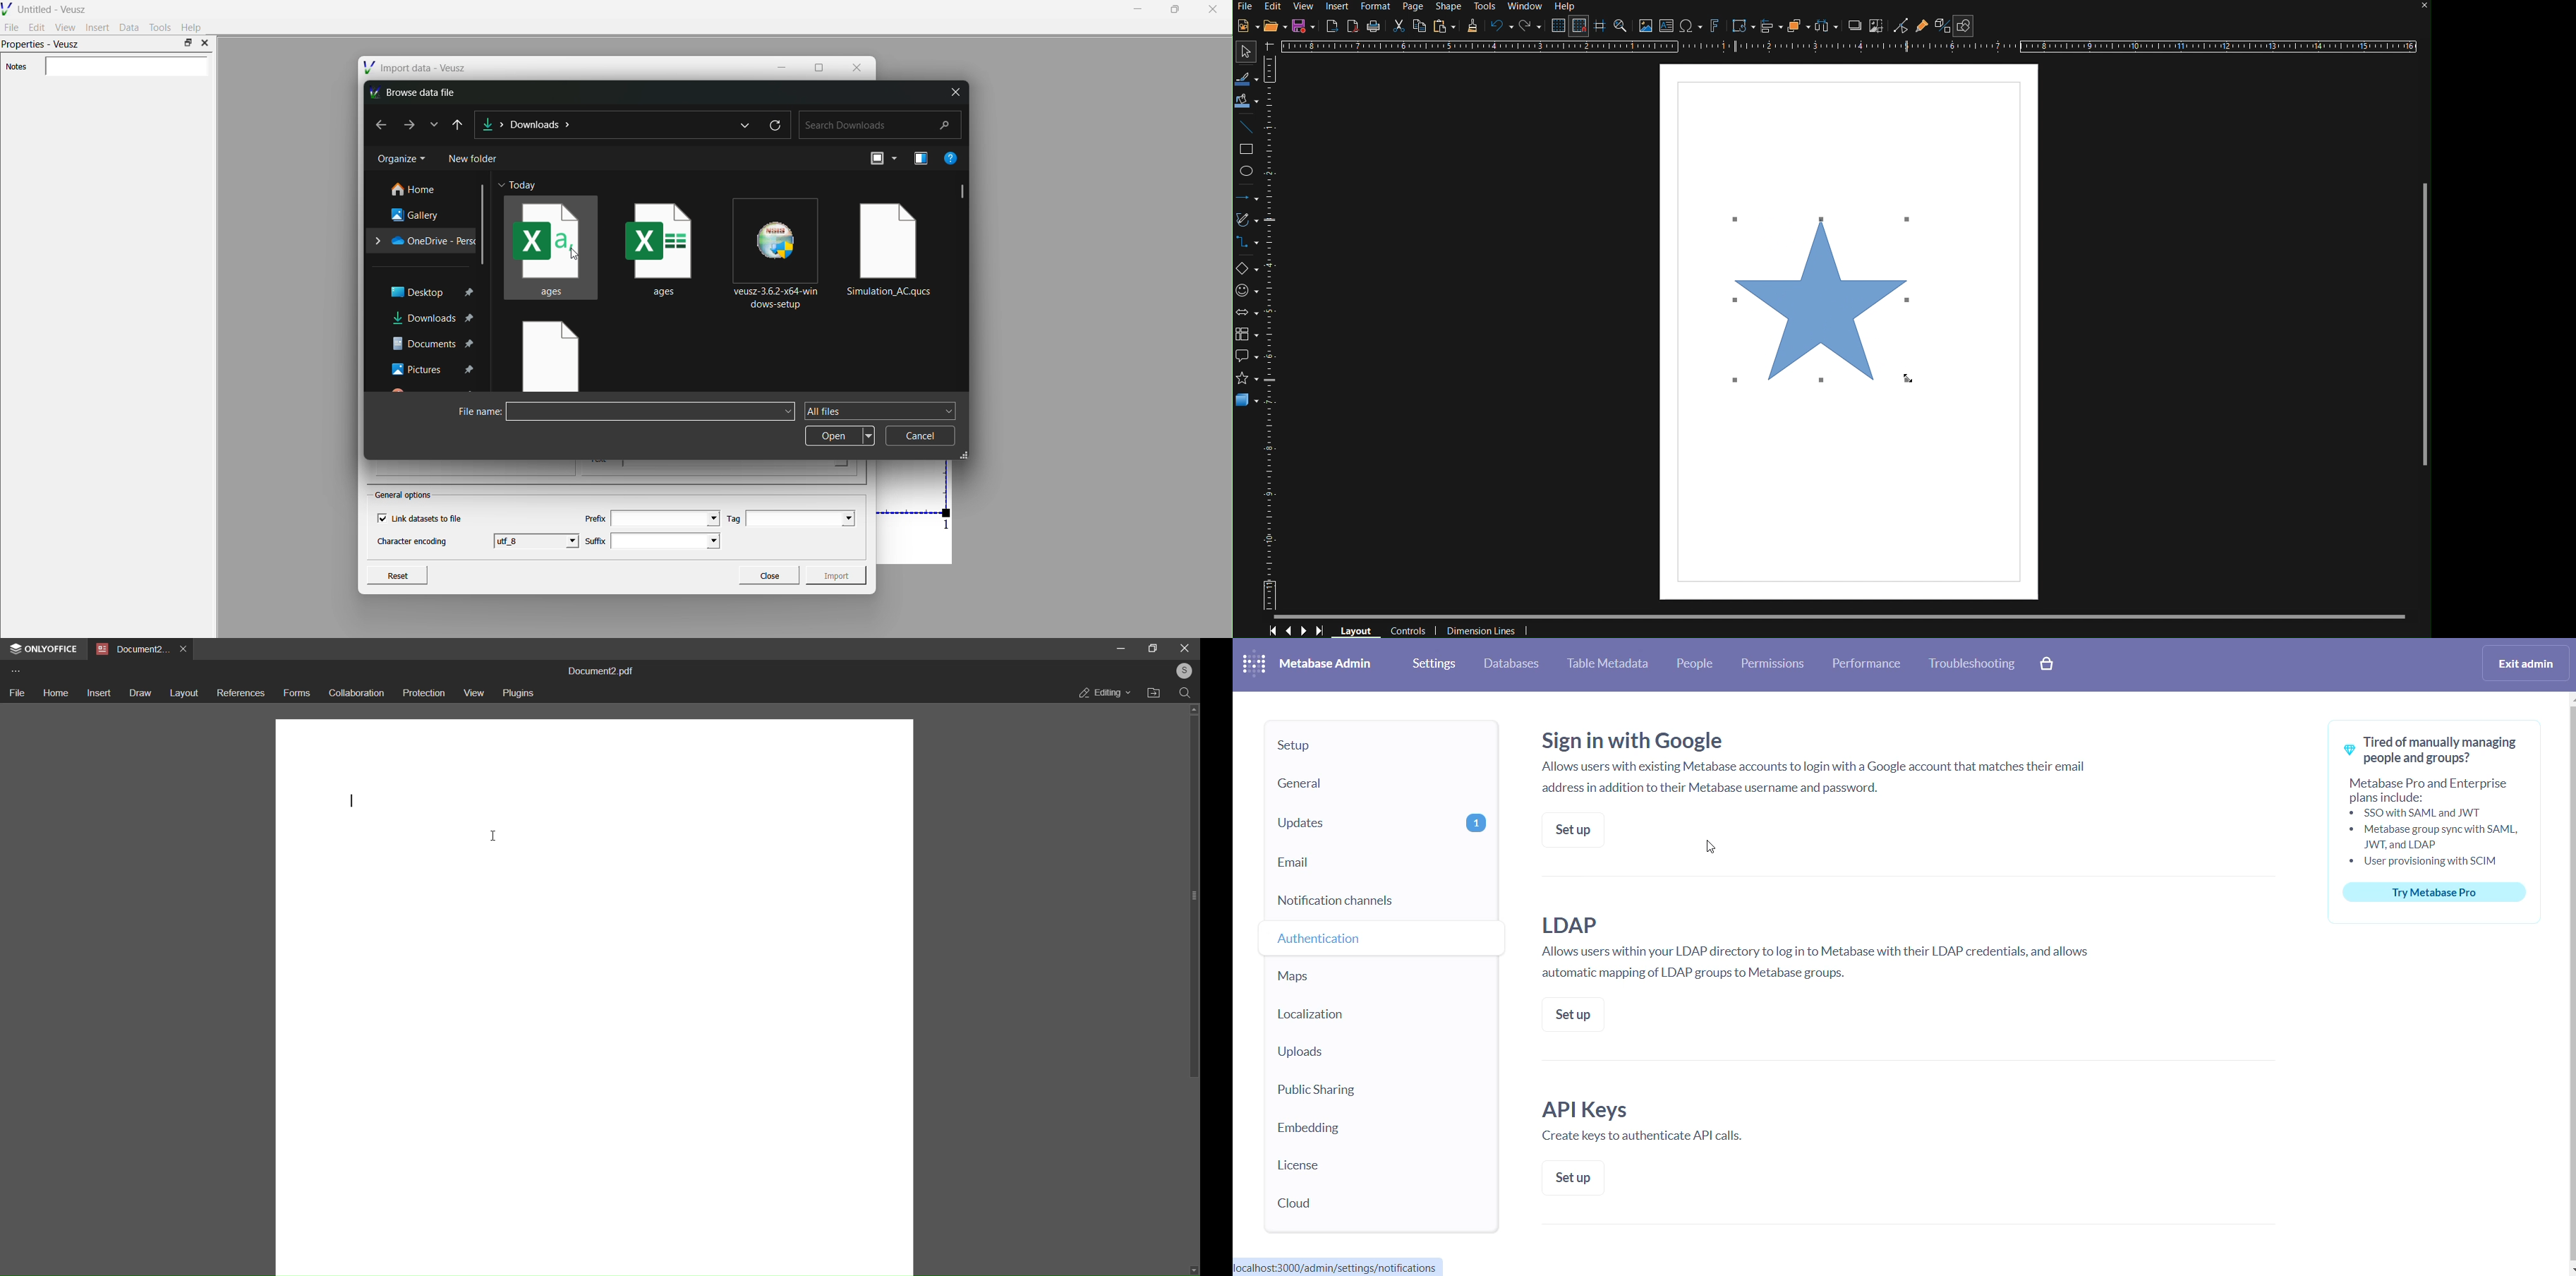  I want to click on Dimension Lines, so click(1479, 629).